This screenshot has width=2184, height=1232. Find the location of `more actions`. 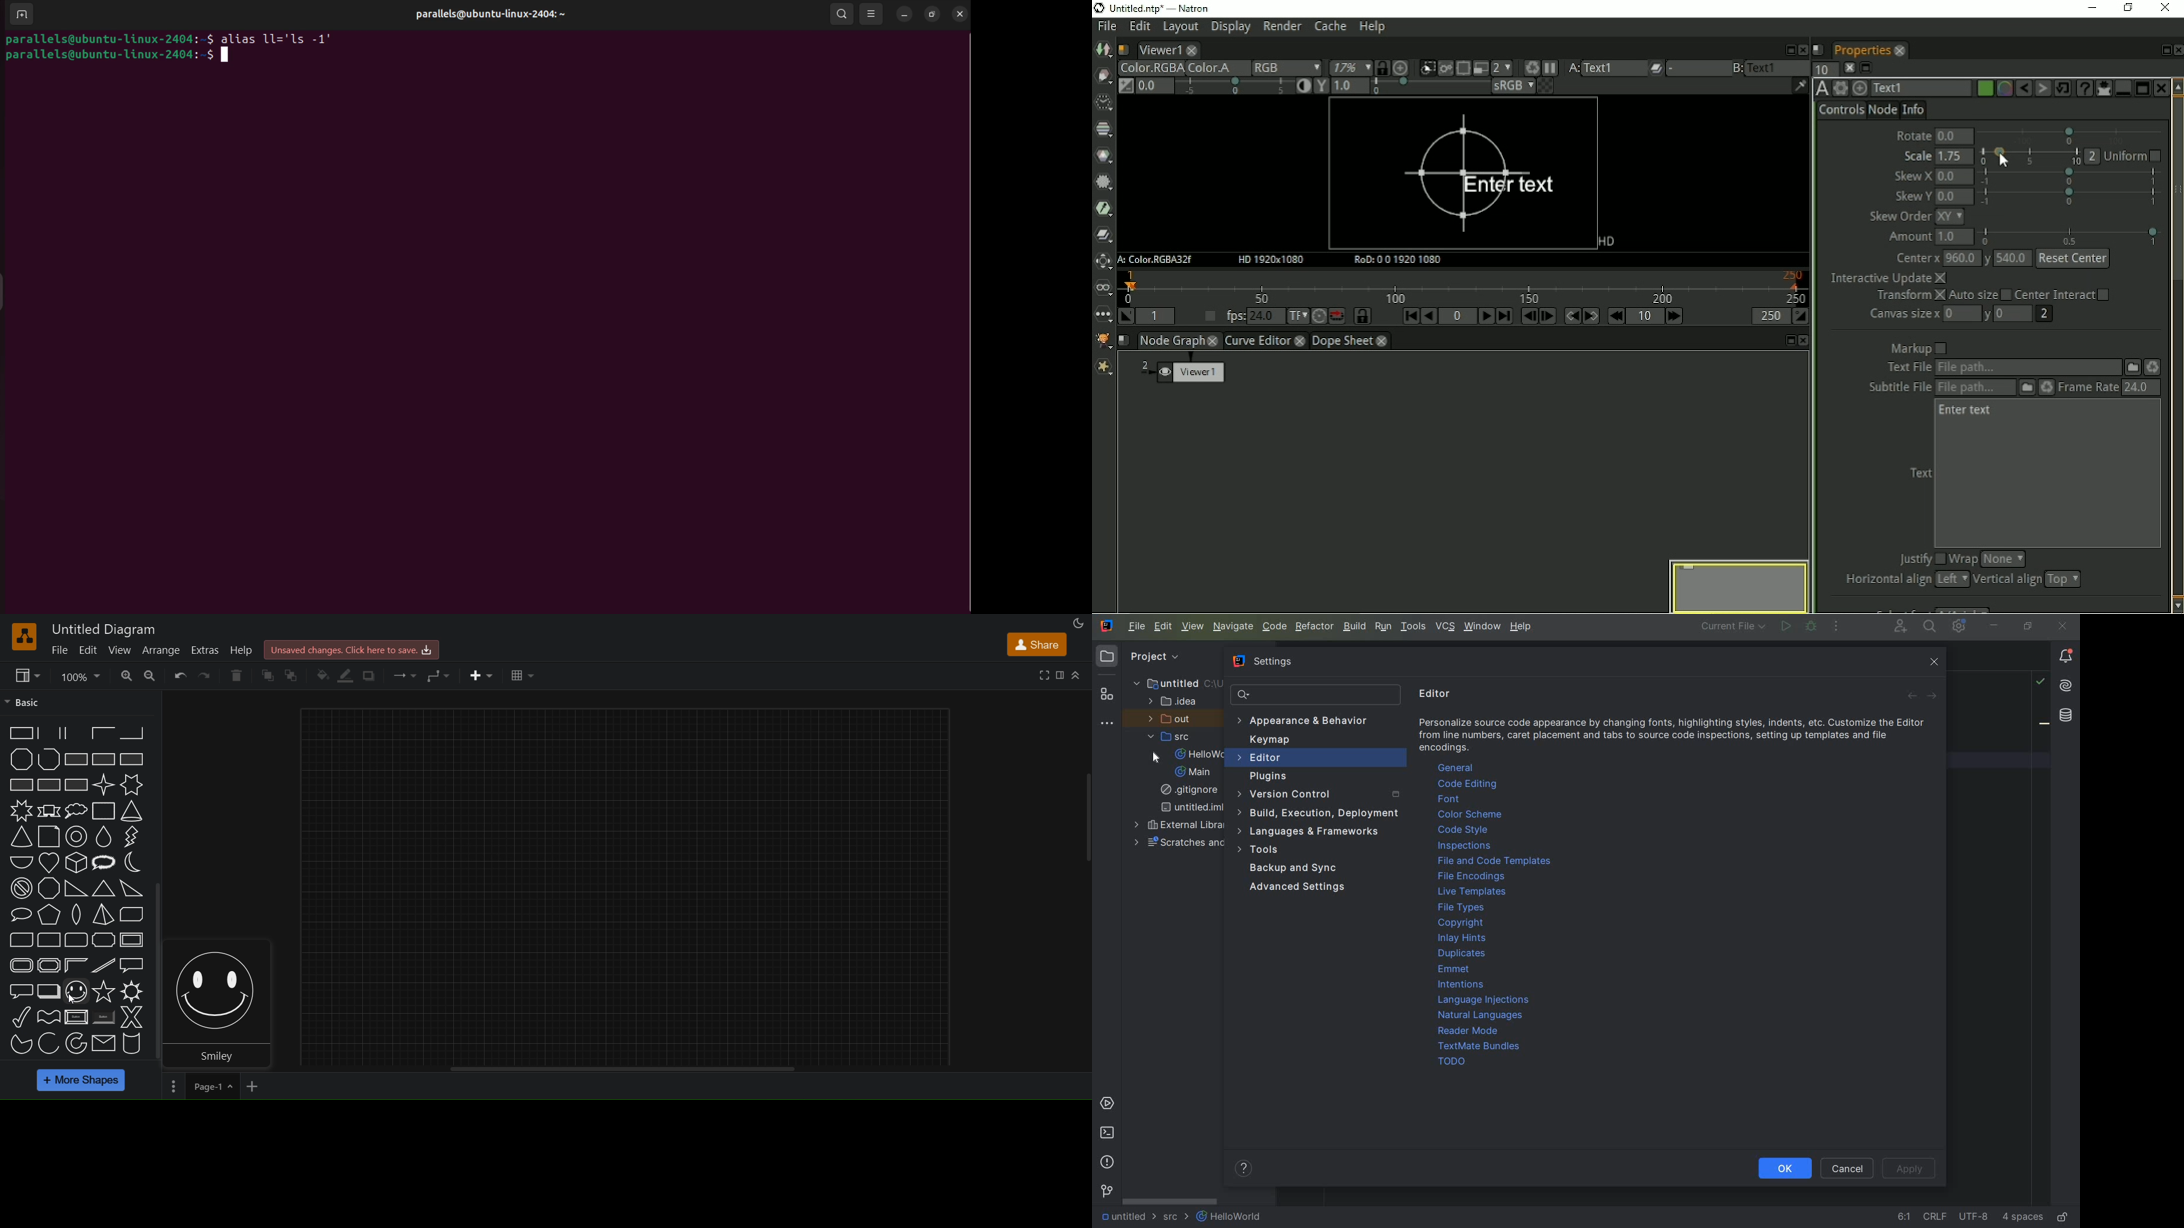

more actions is located at coordinates (1838, 628).